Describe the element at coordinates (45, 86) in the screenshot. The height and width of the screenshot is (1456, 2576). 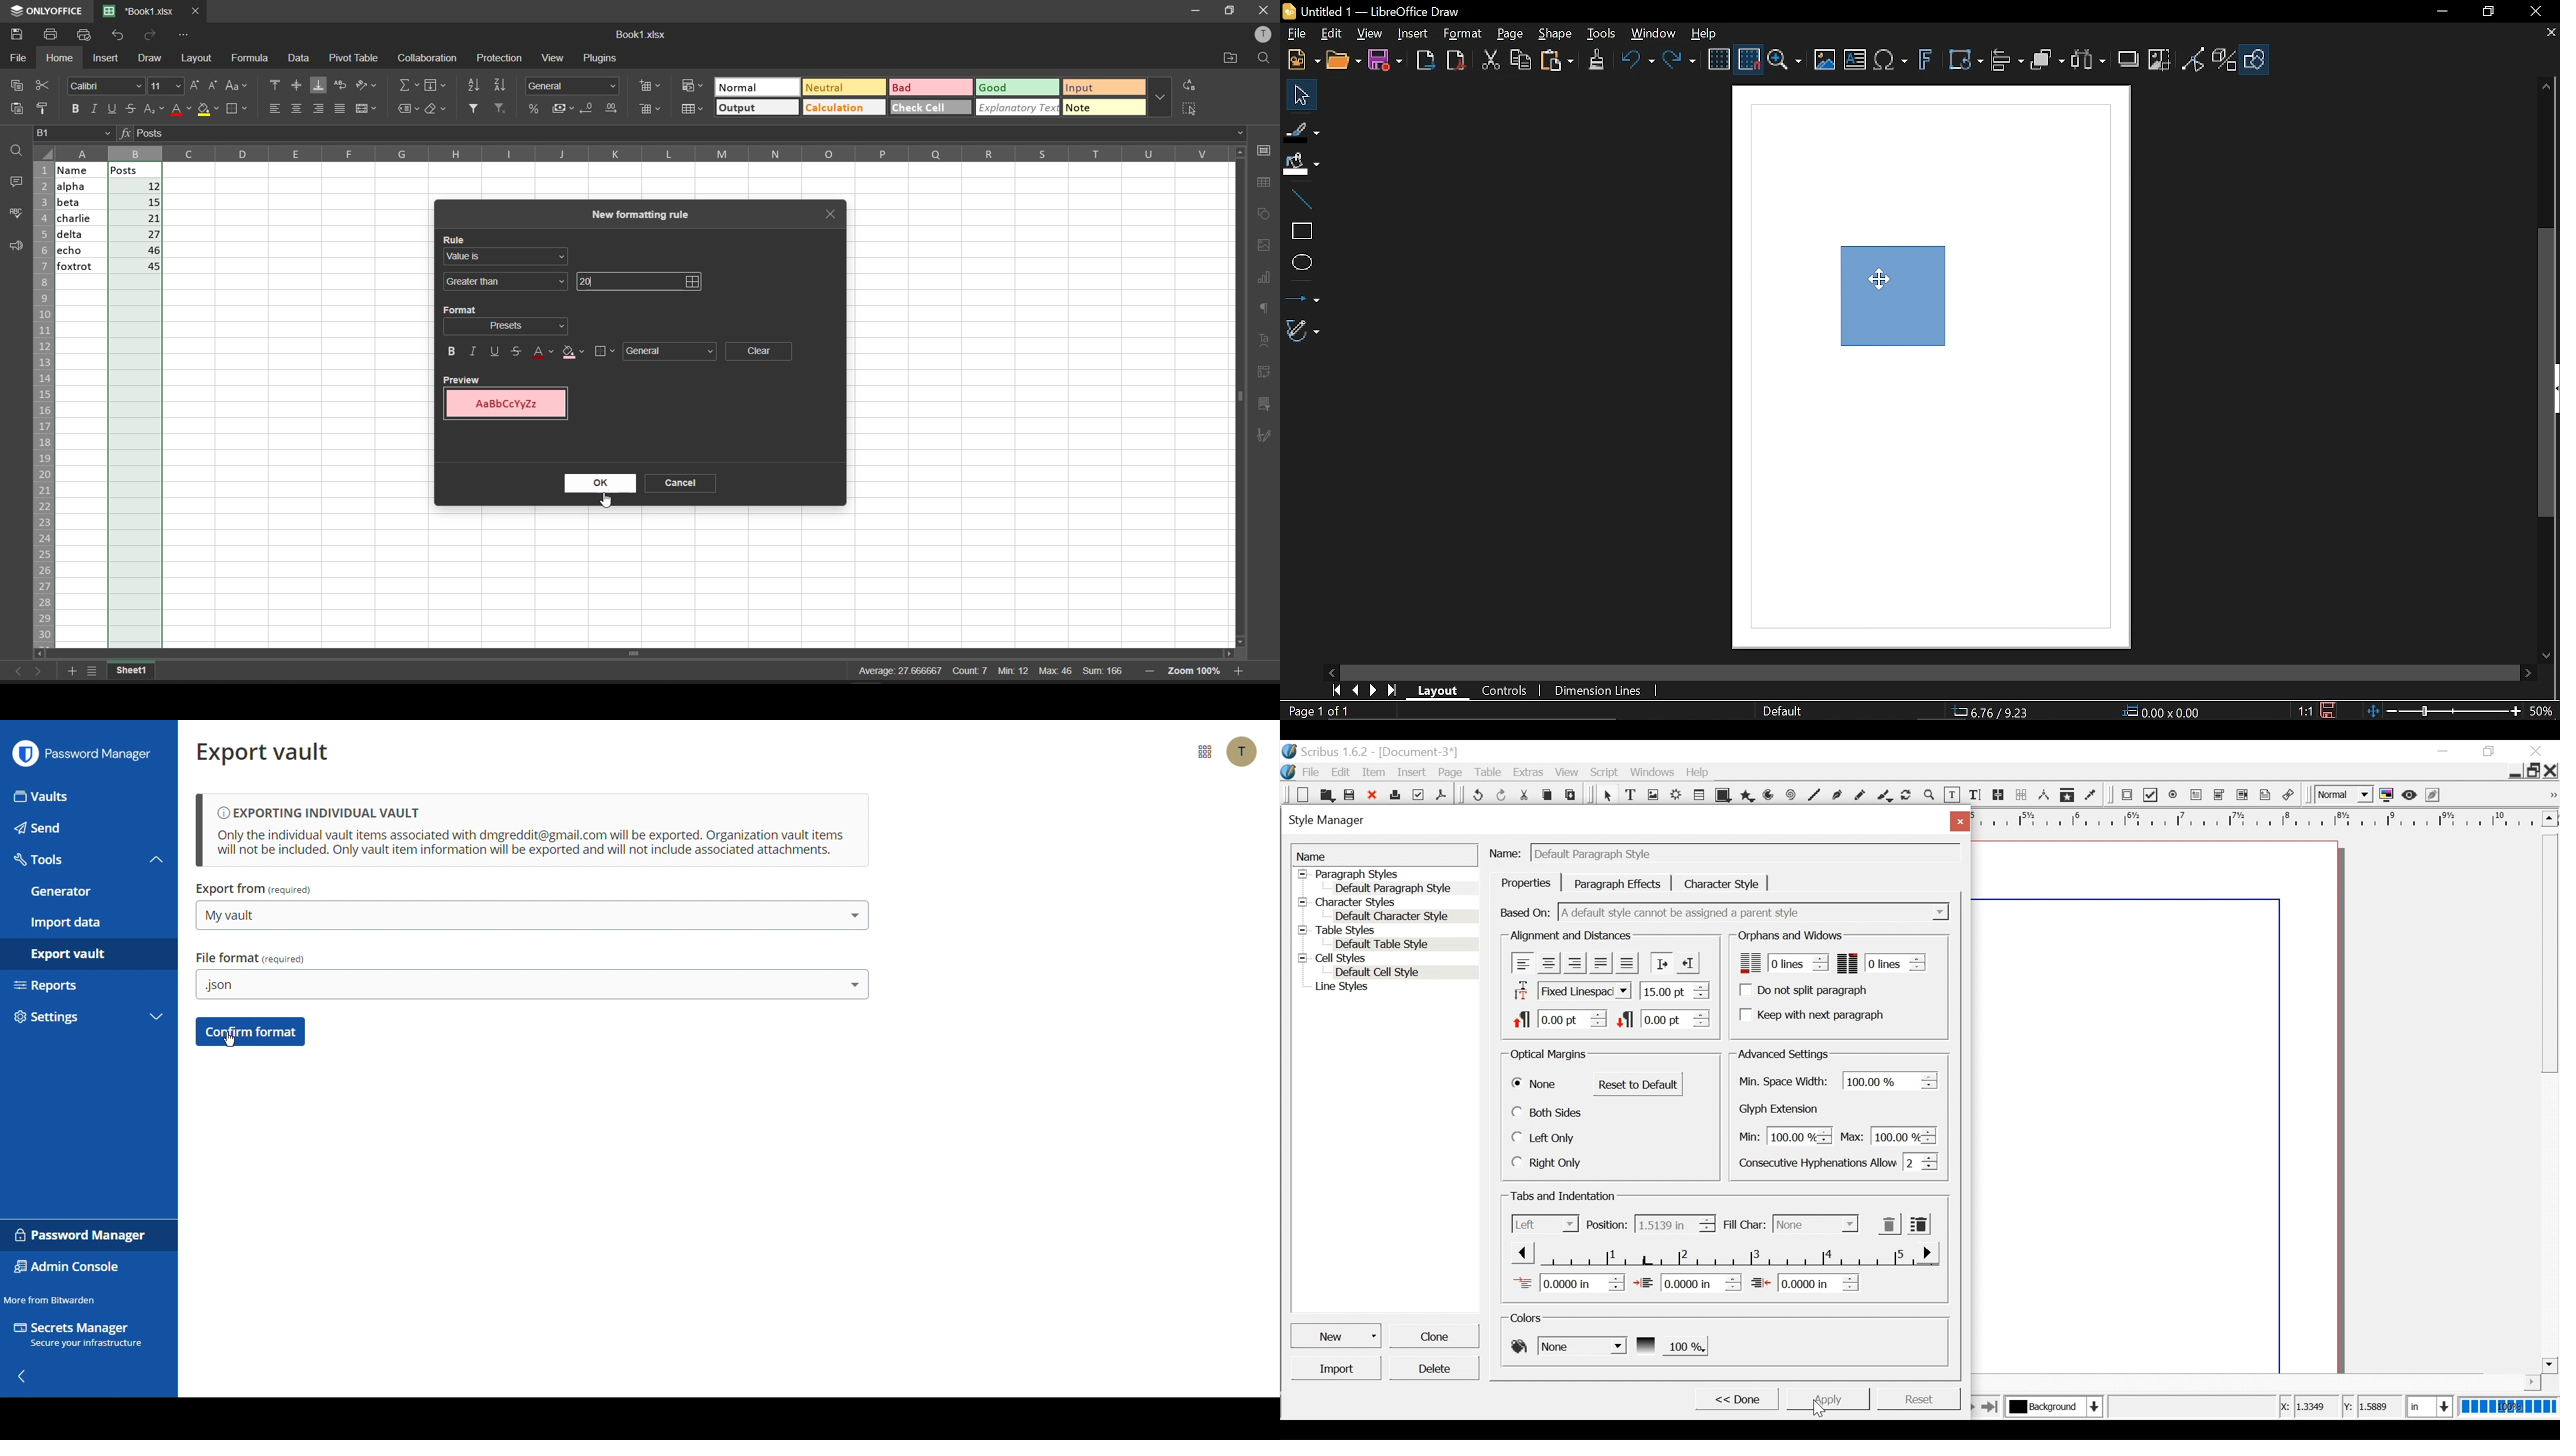
I see `cut` at that location.